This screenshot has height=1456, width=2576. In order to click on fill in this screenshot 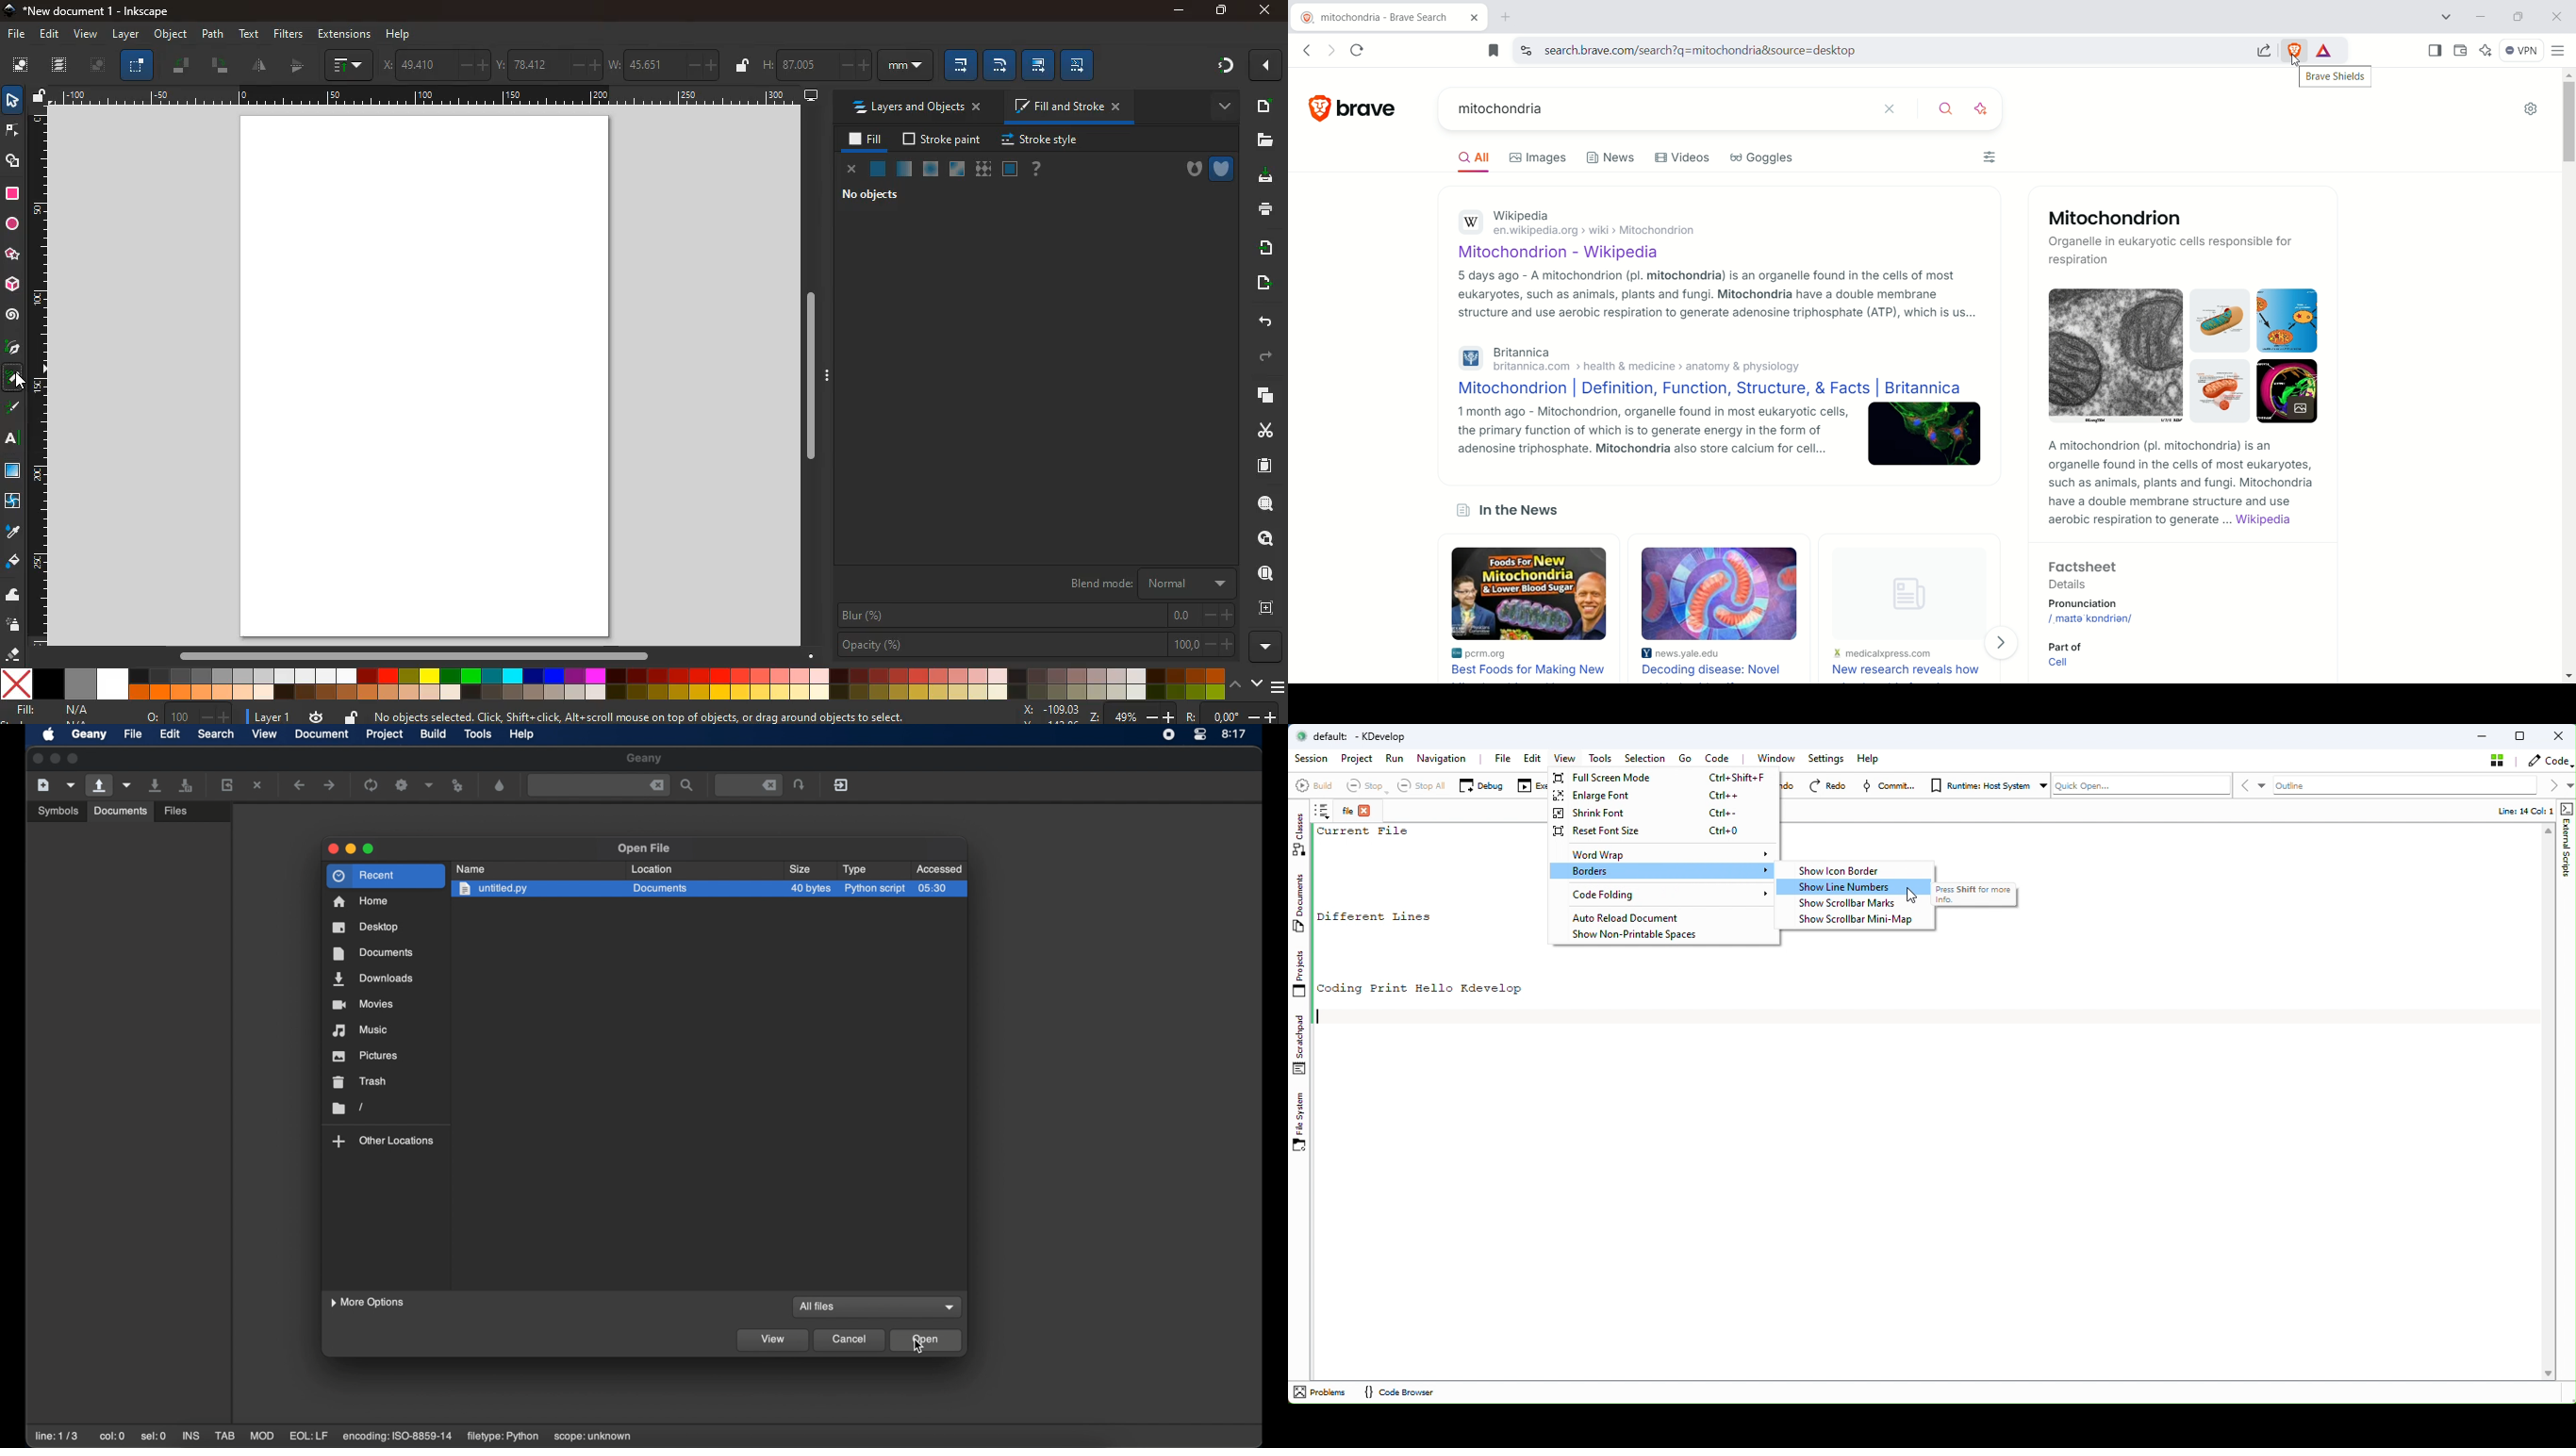, I will do `click(867, 140)`.